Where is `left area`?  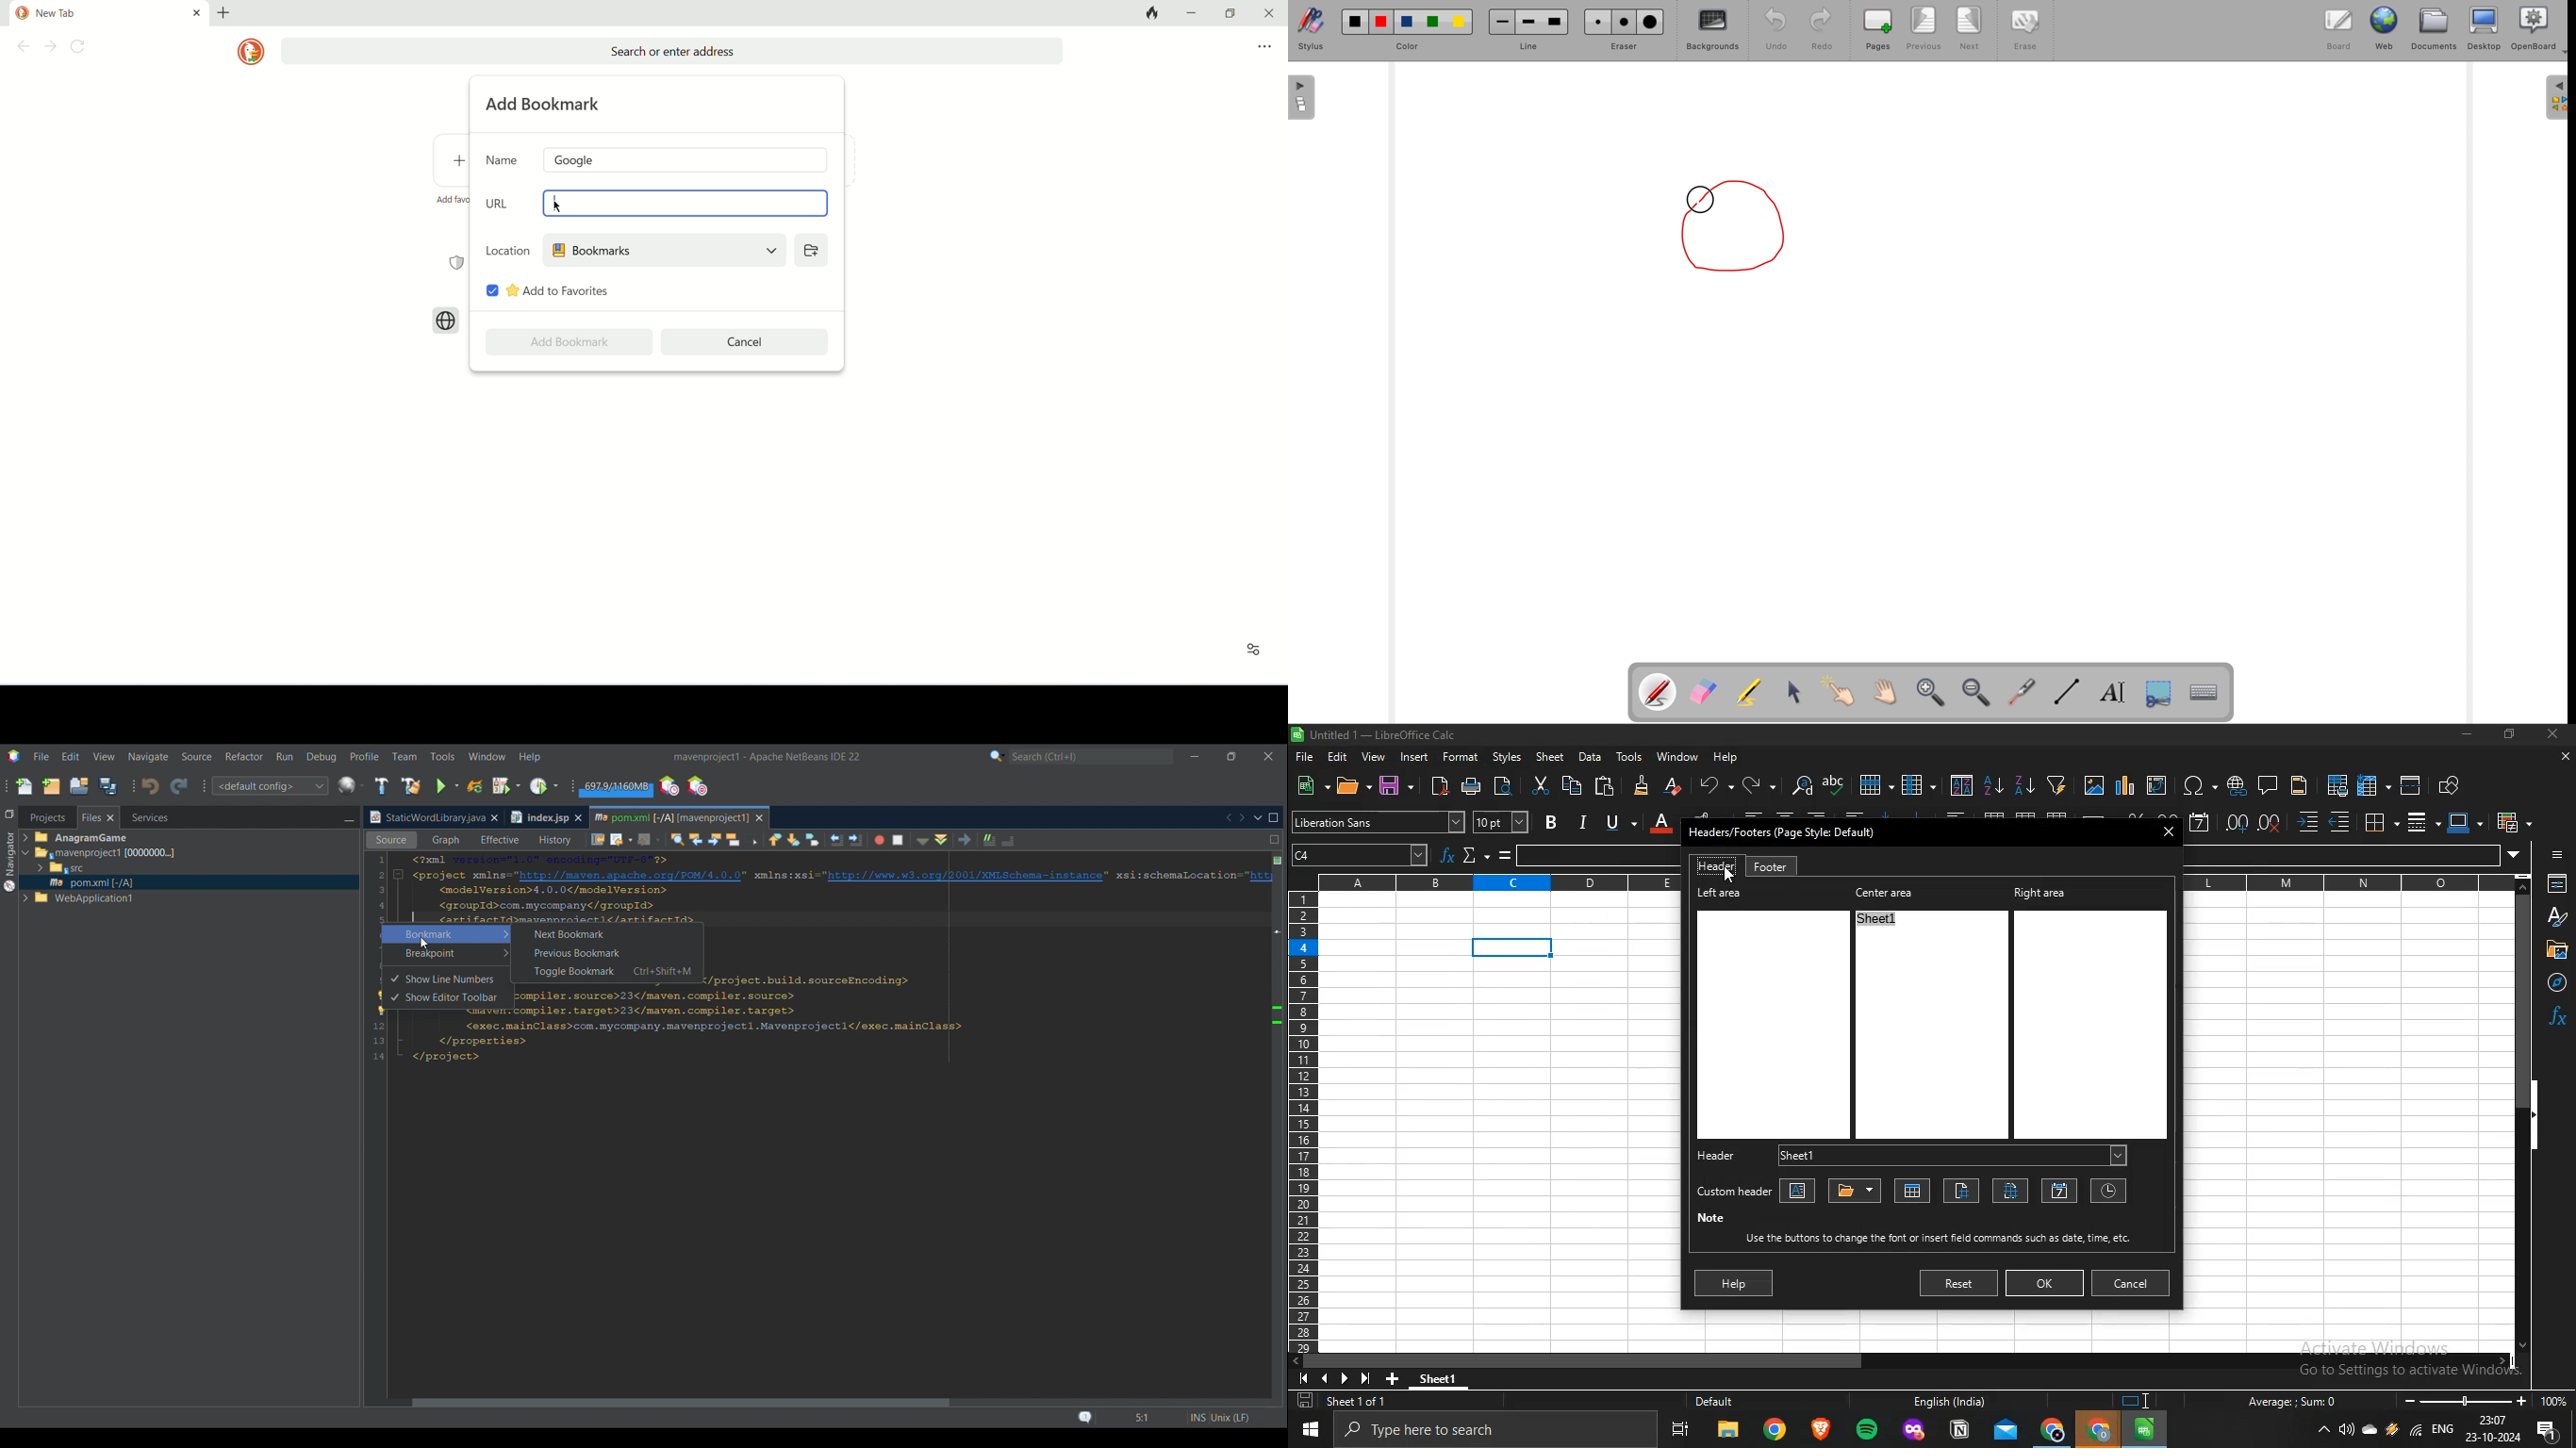
left area is located at coordinates (1770, 1012).